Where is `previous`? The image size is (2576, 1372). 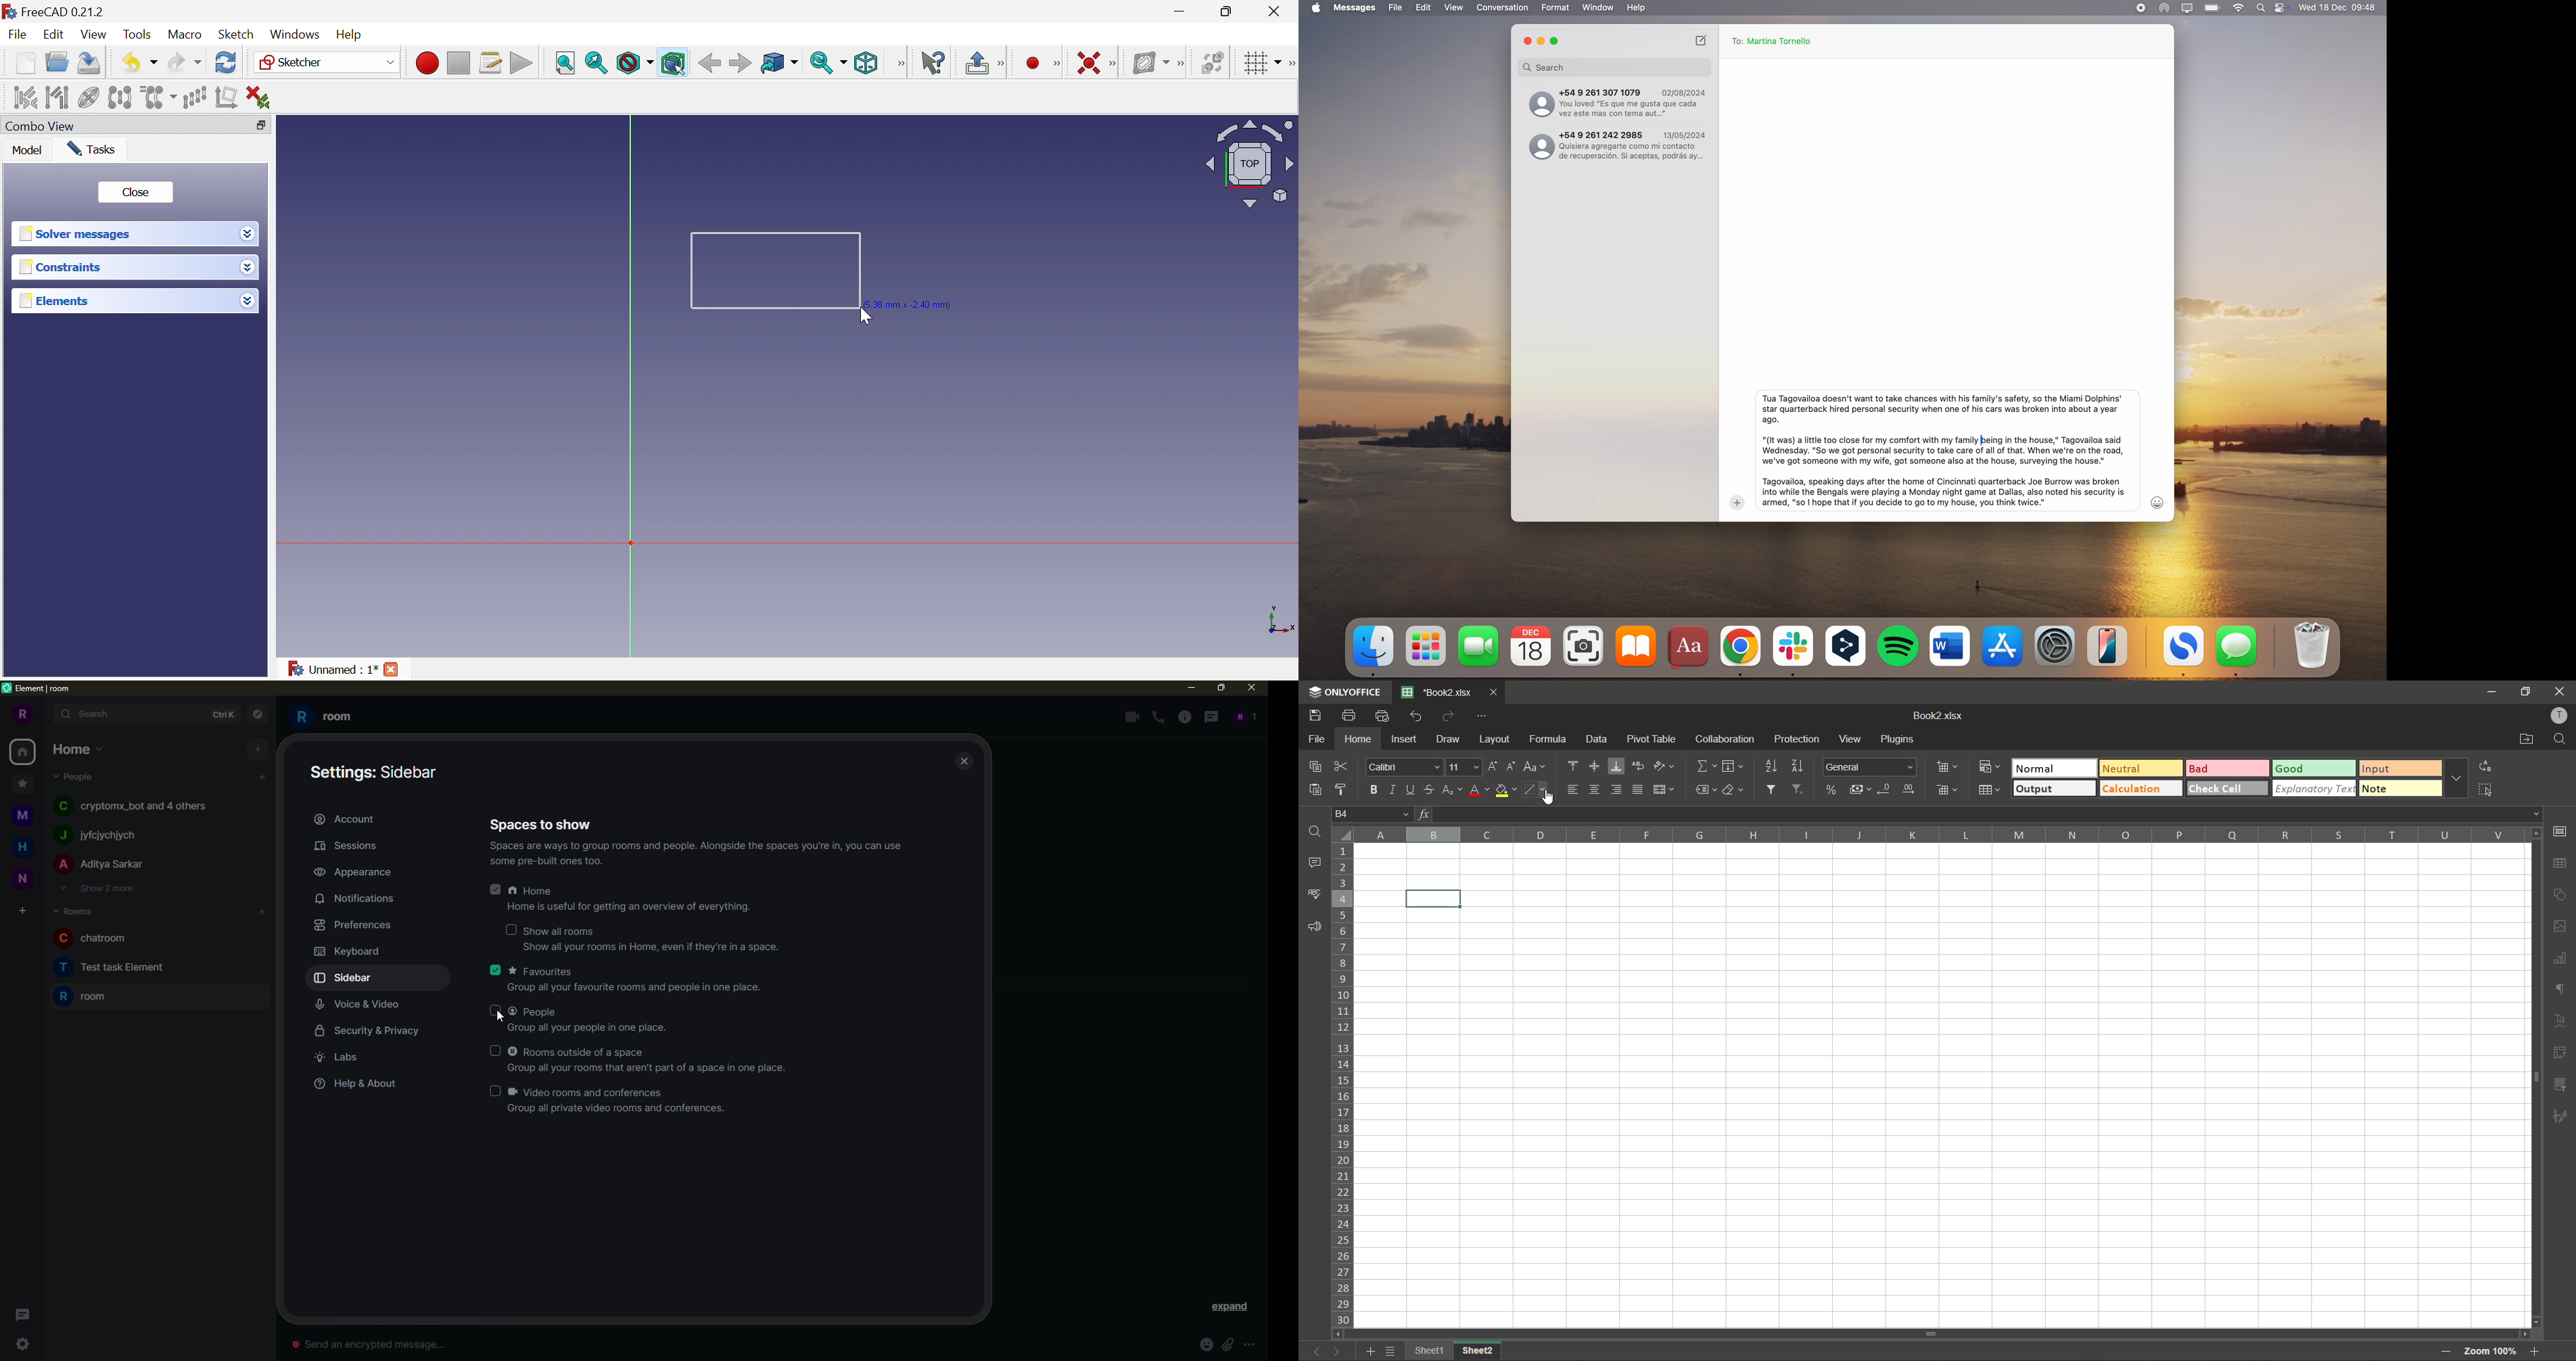
previous is located at coordinates (1314, 1353).